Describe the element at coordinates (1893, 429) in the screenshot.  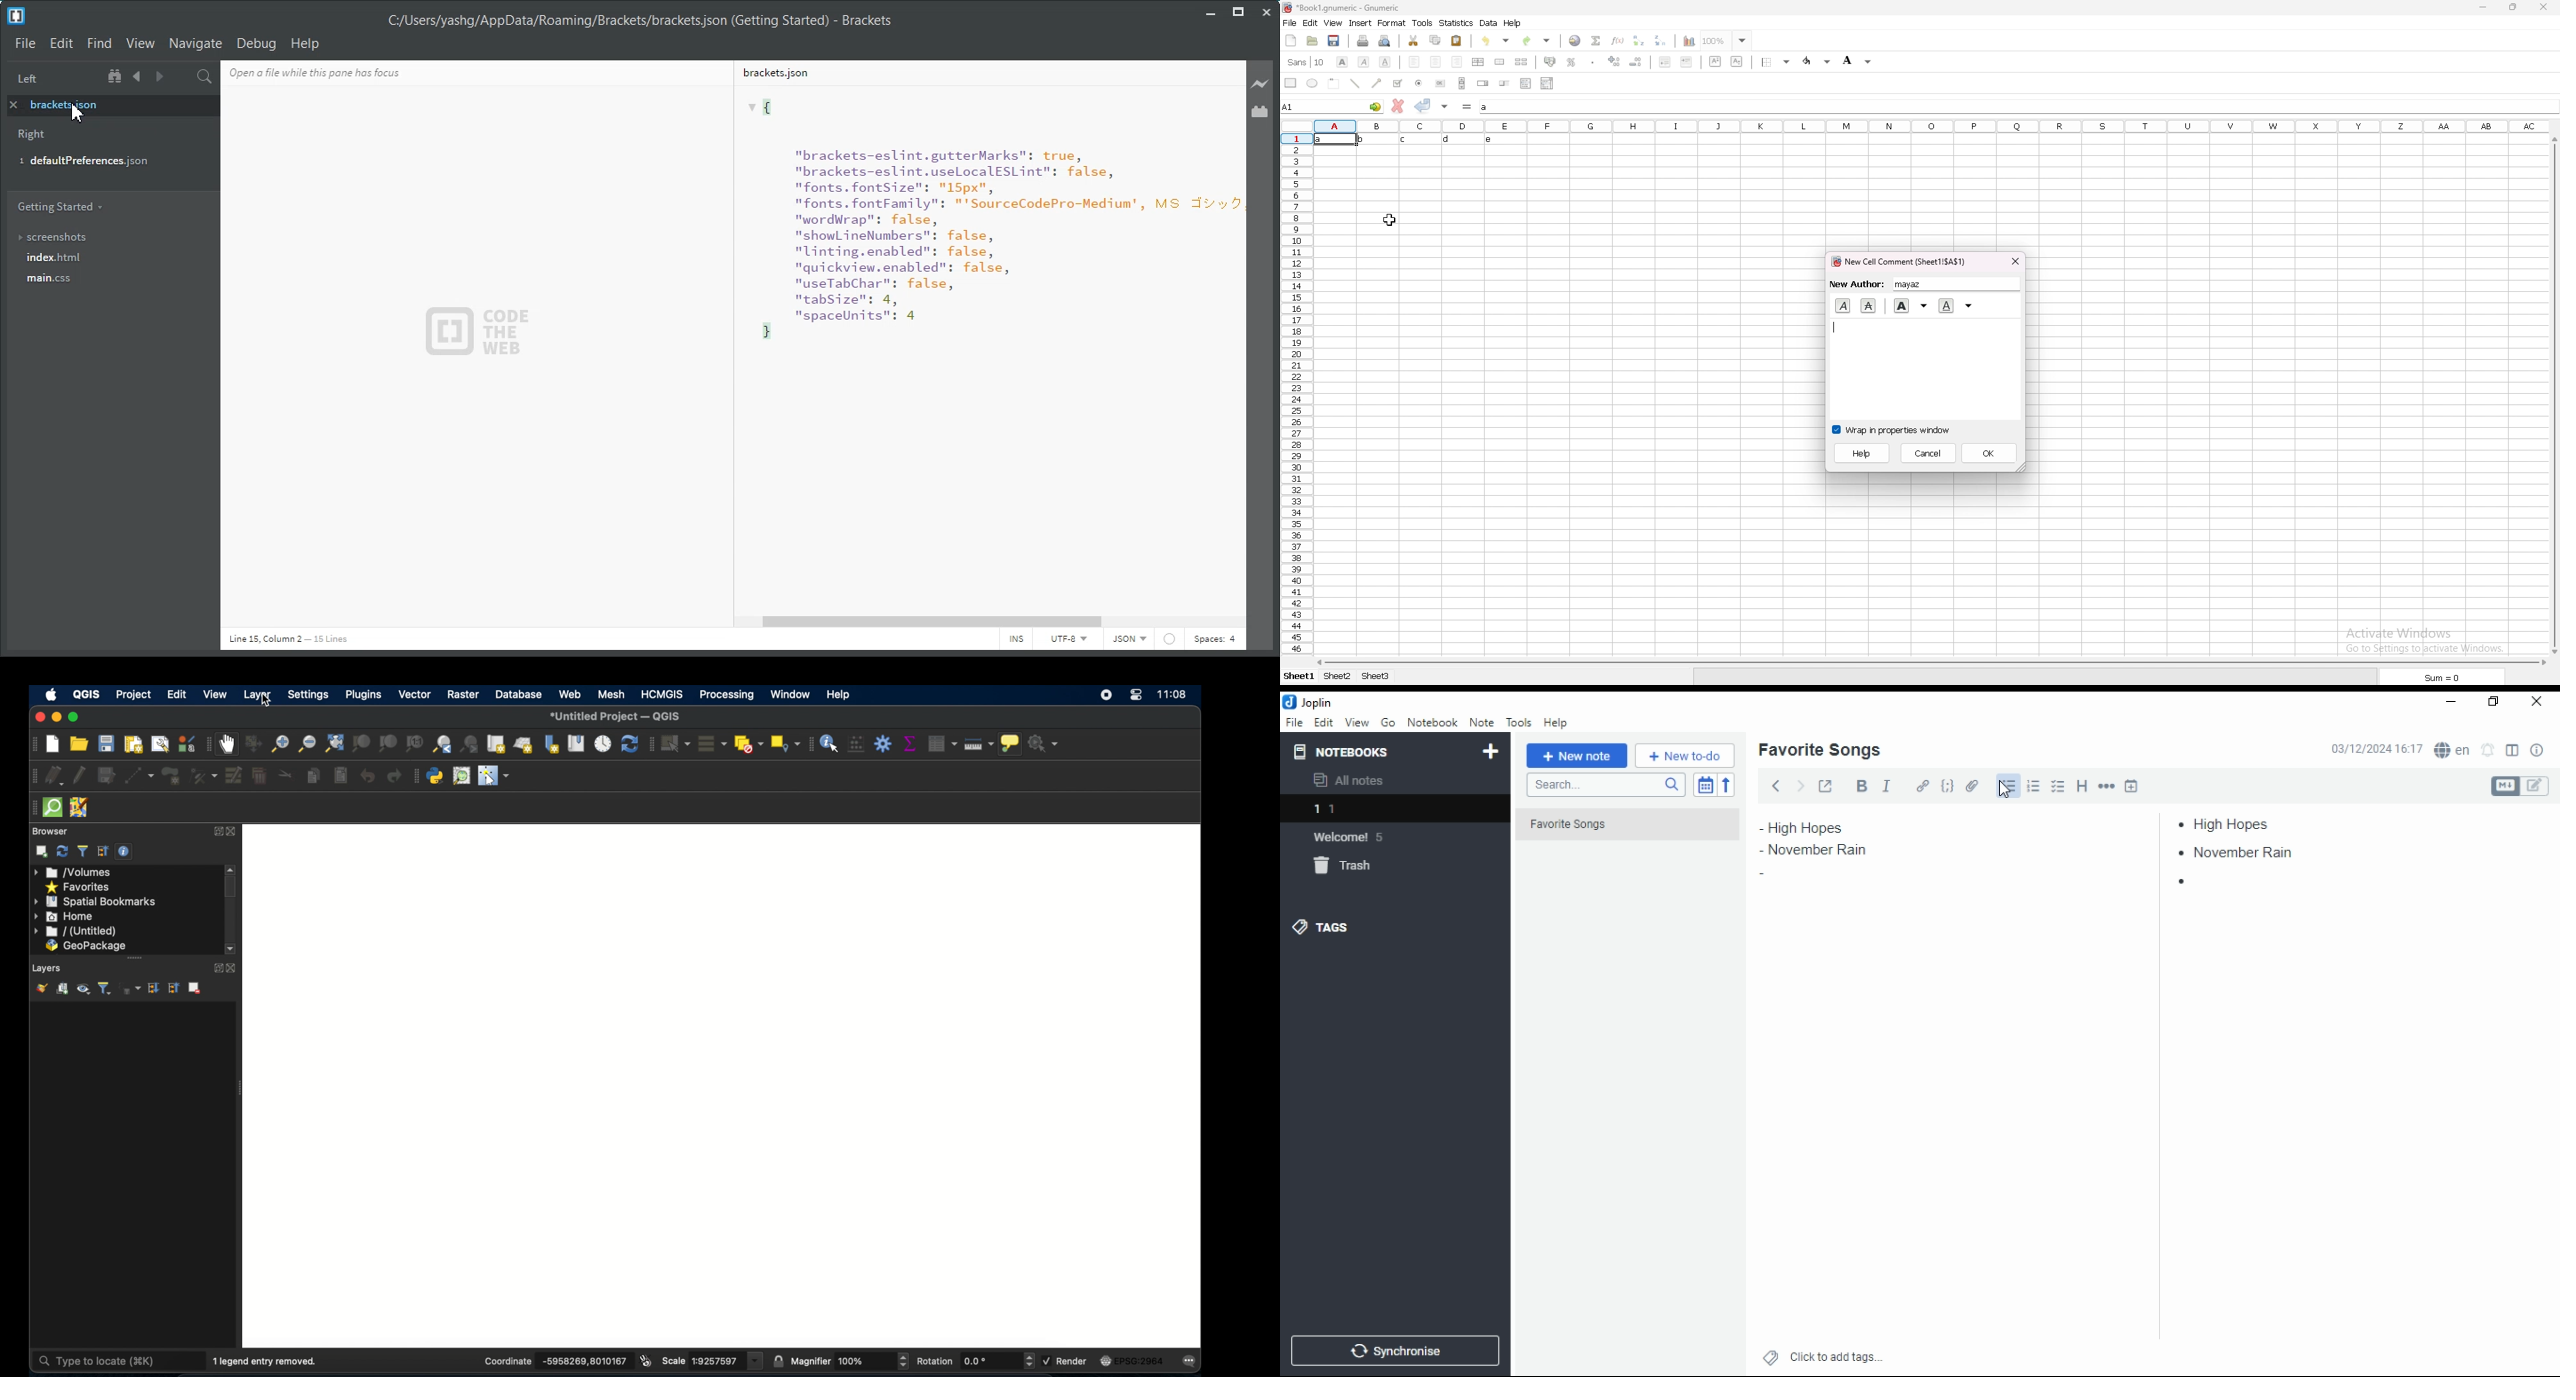
I see `wrap in properties window` at that location.